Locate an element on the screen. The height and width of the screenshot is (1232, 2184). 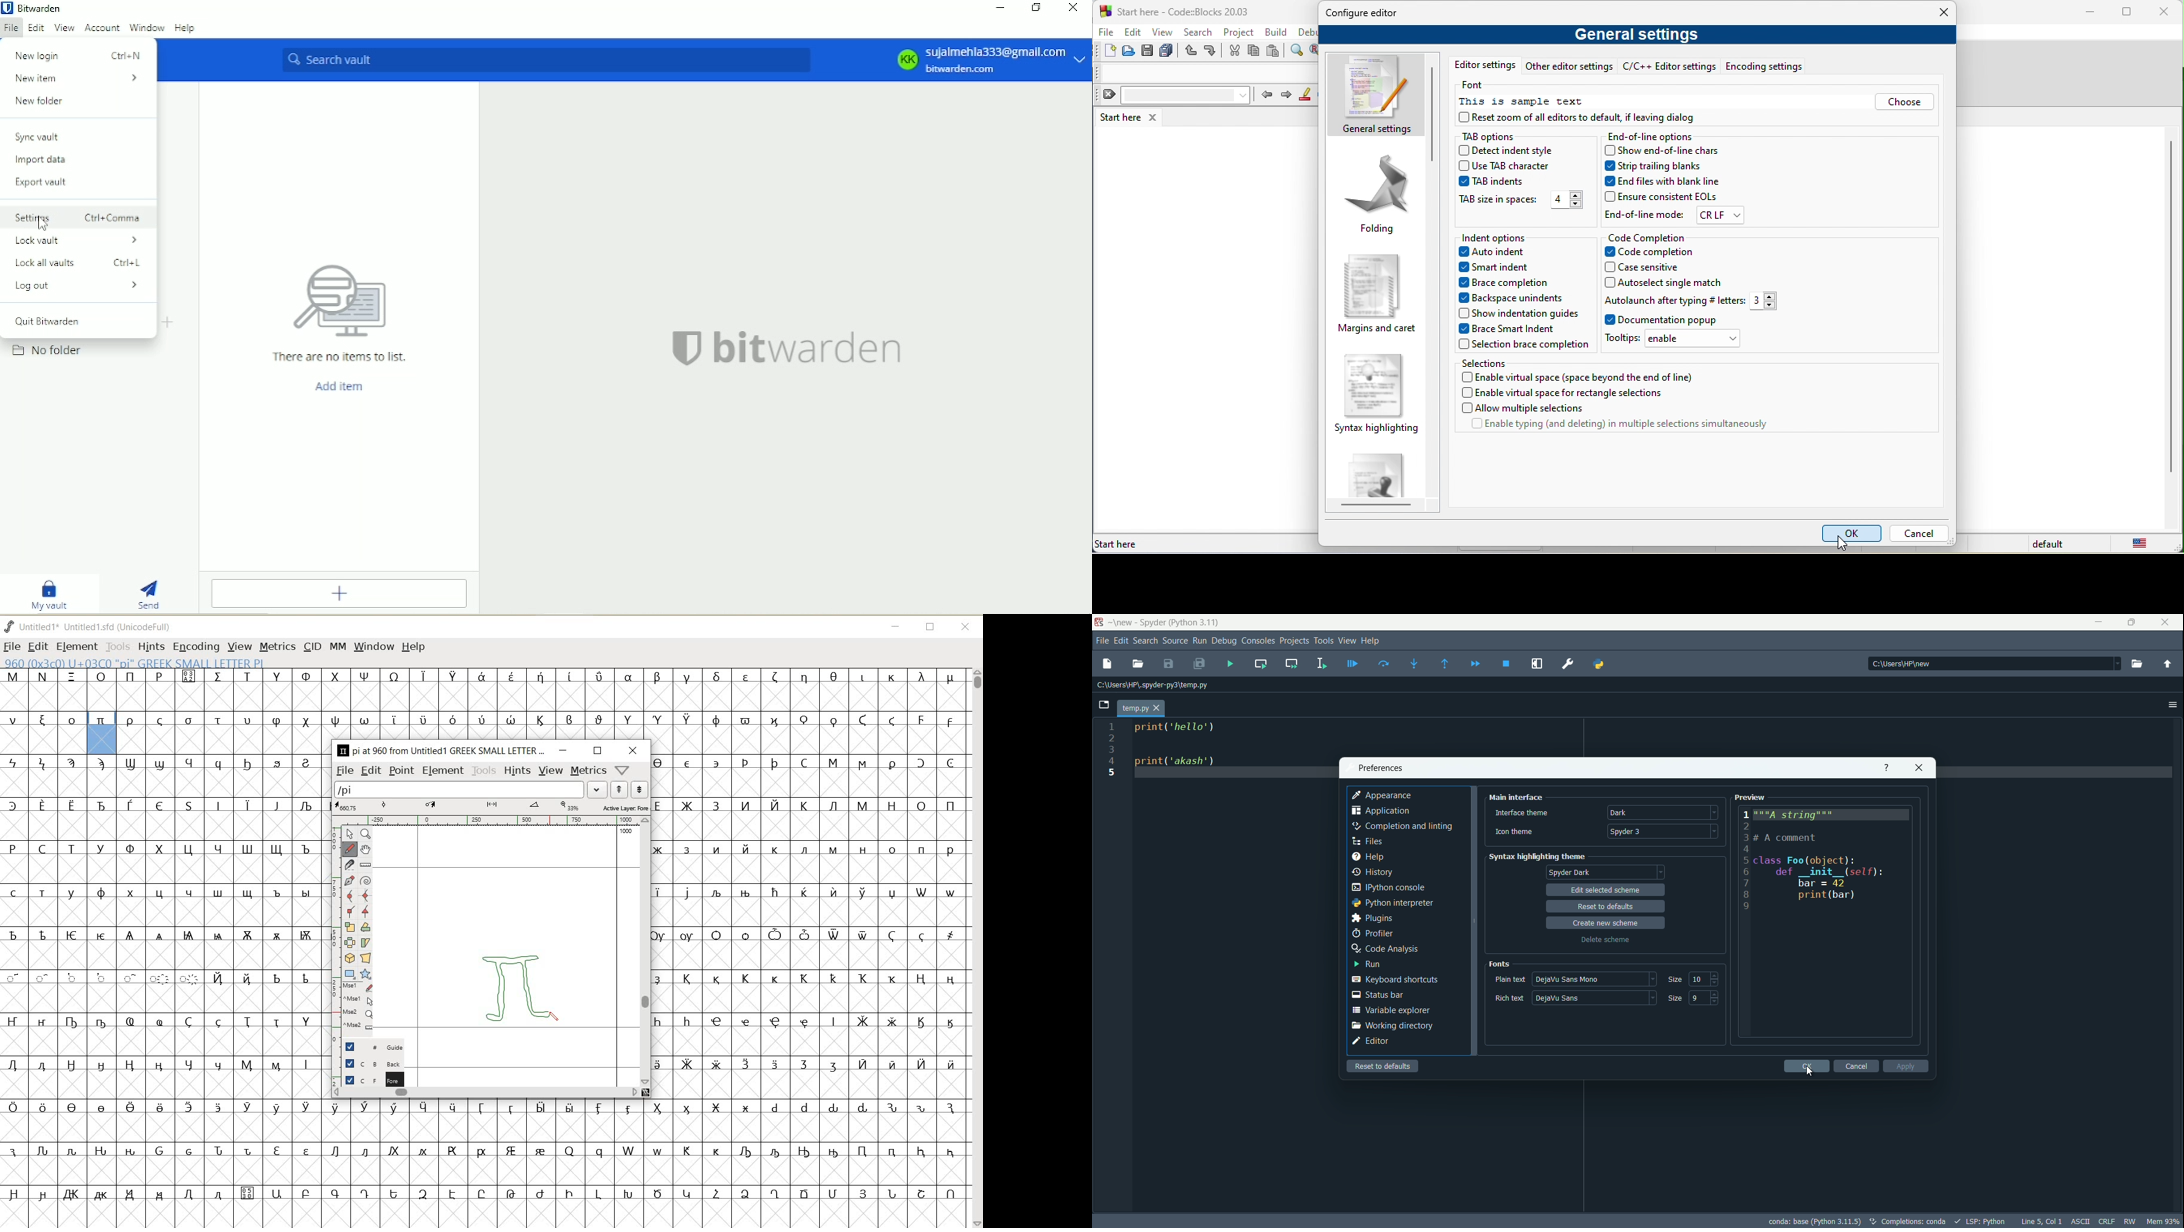
spyder 3 is located at coordinates (1663, 831).